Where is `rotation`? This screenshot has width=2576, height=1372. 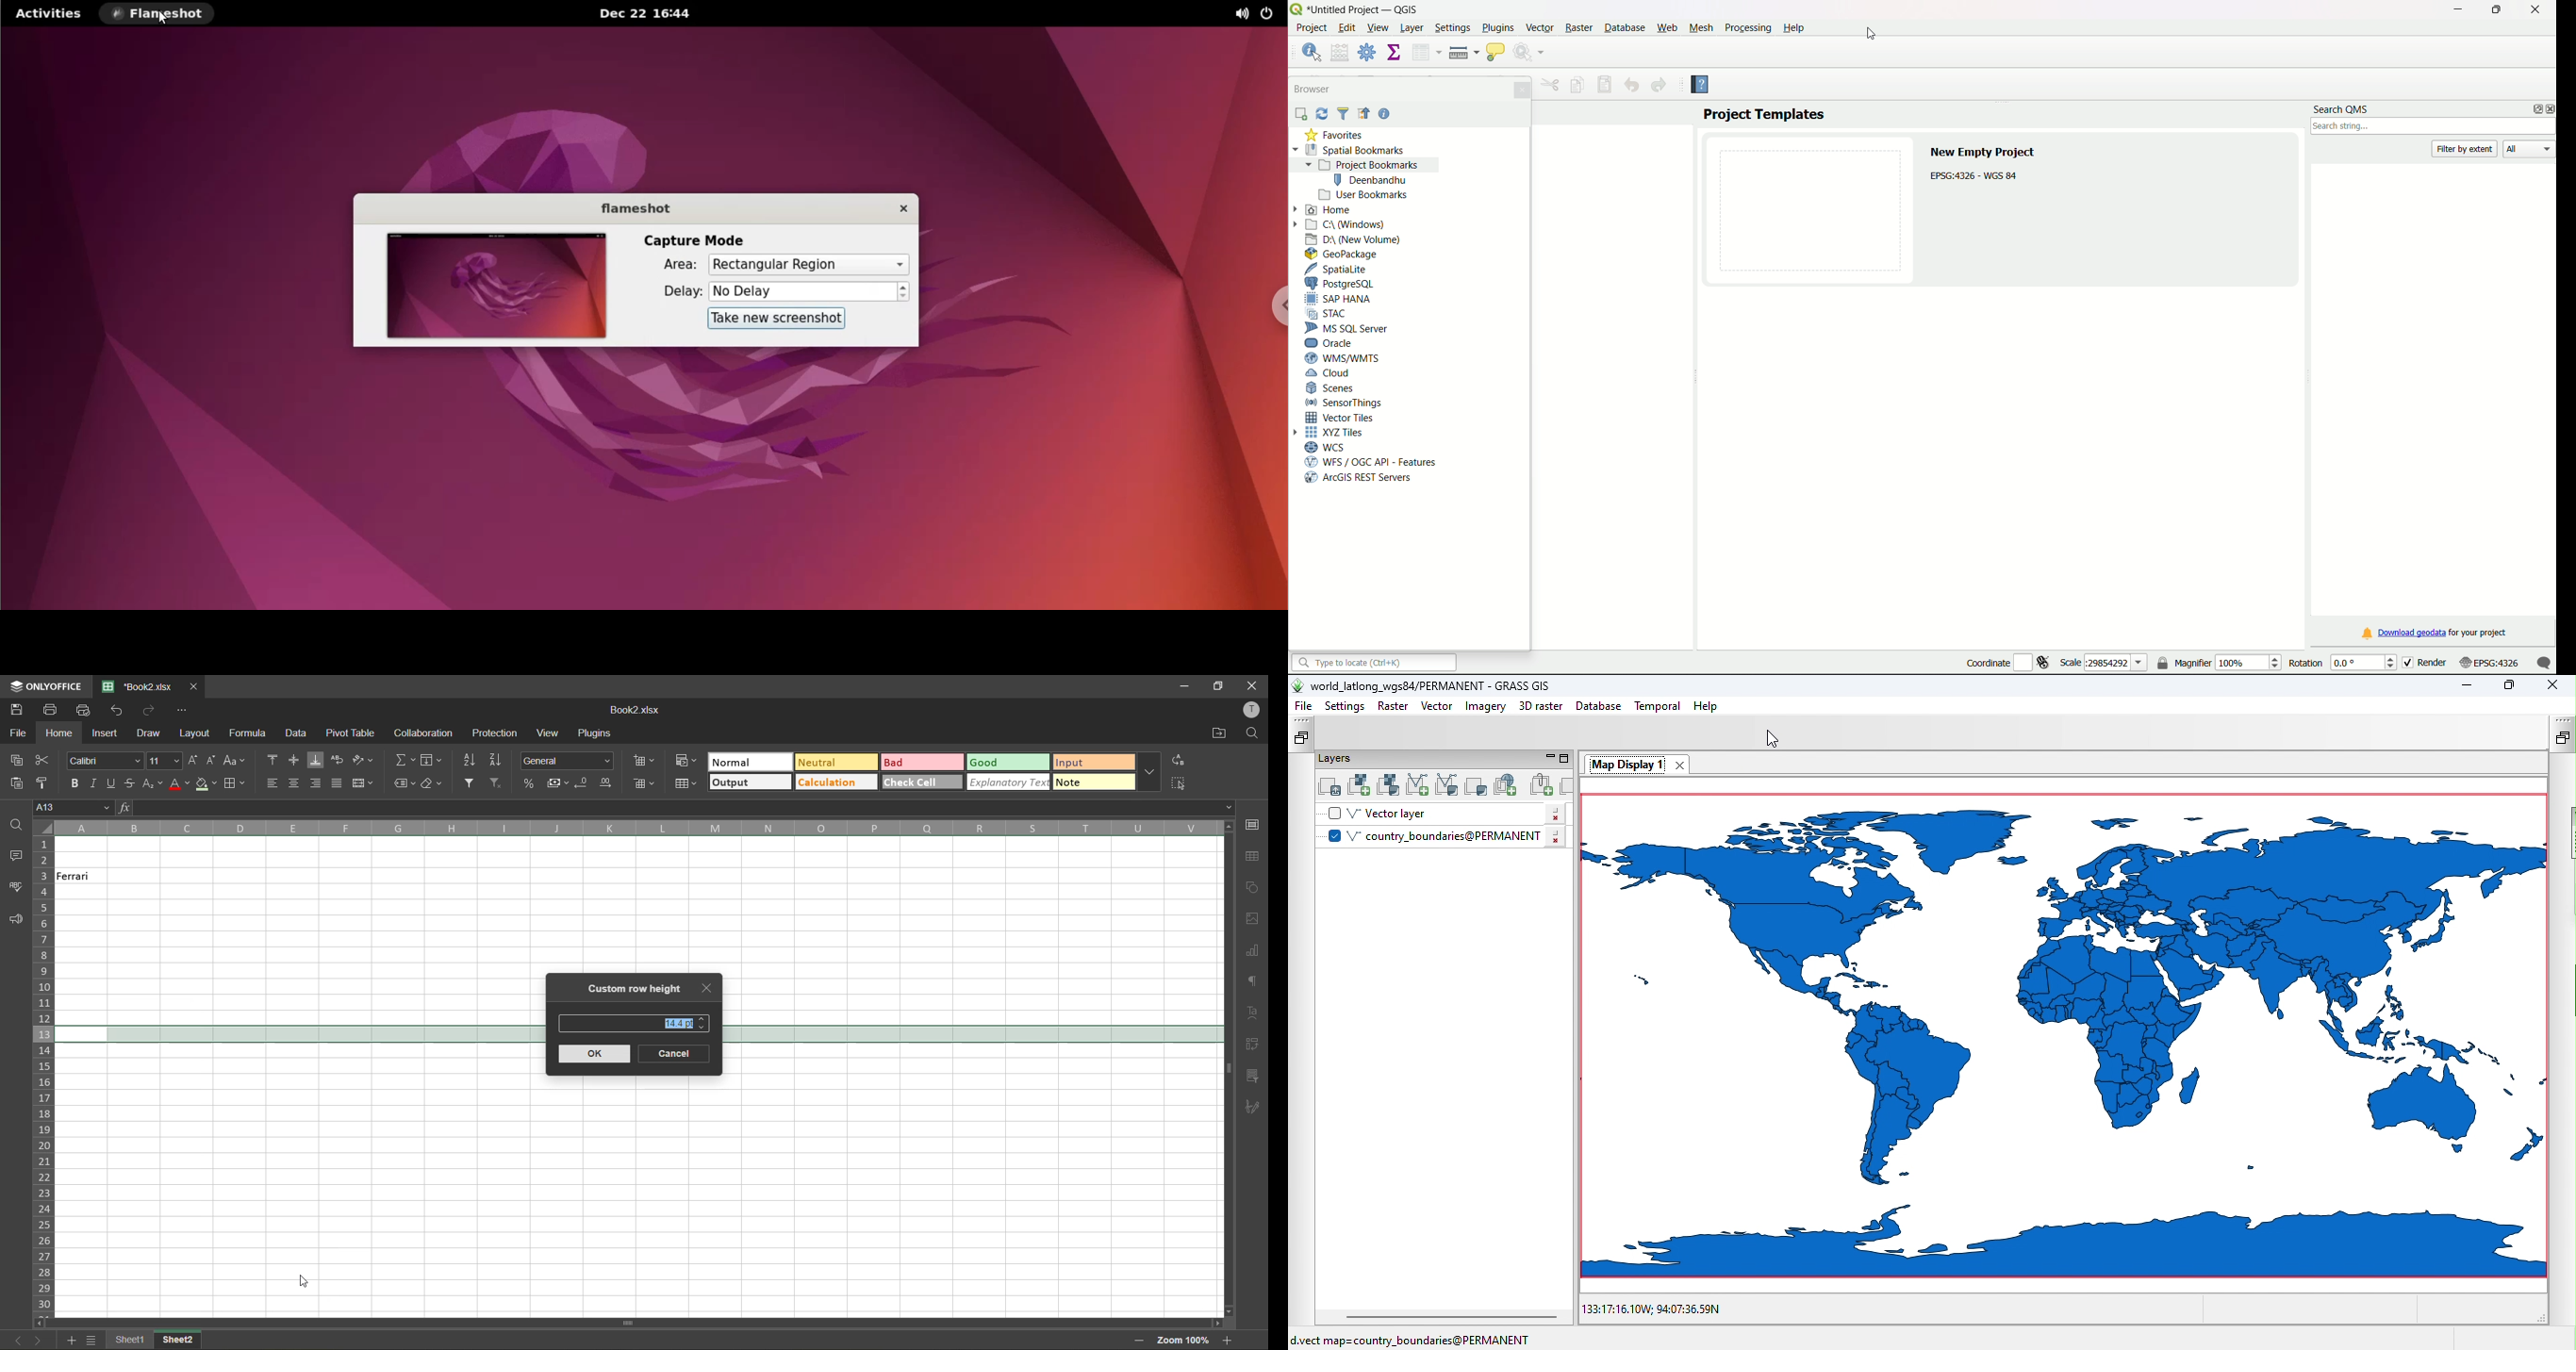 rotation is located at coordinates (2344, 662).